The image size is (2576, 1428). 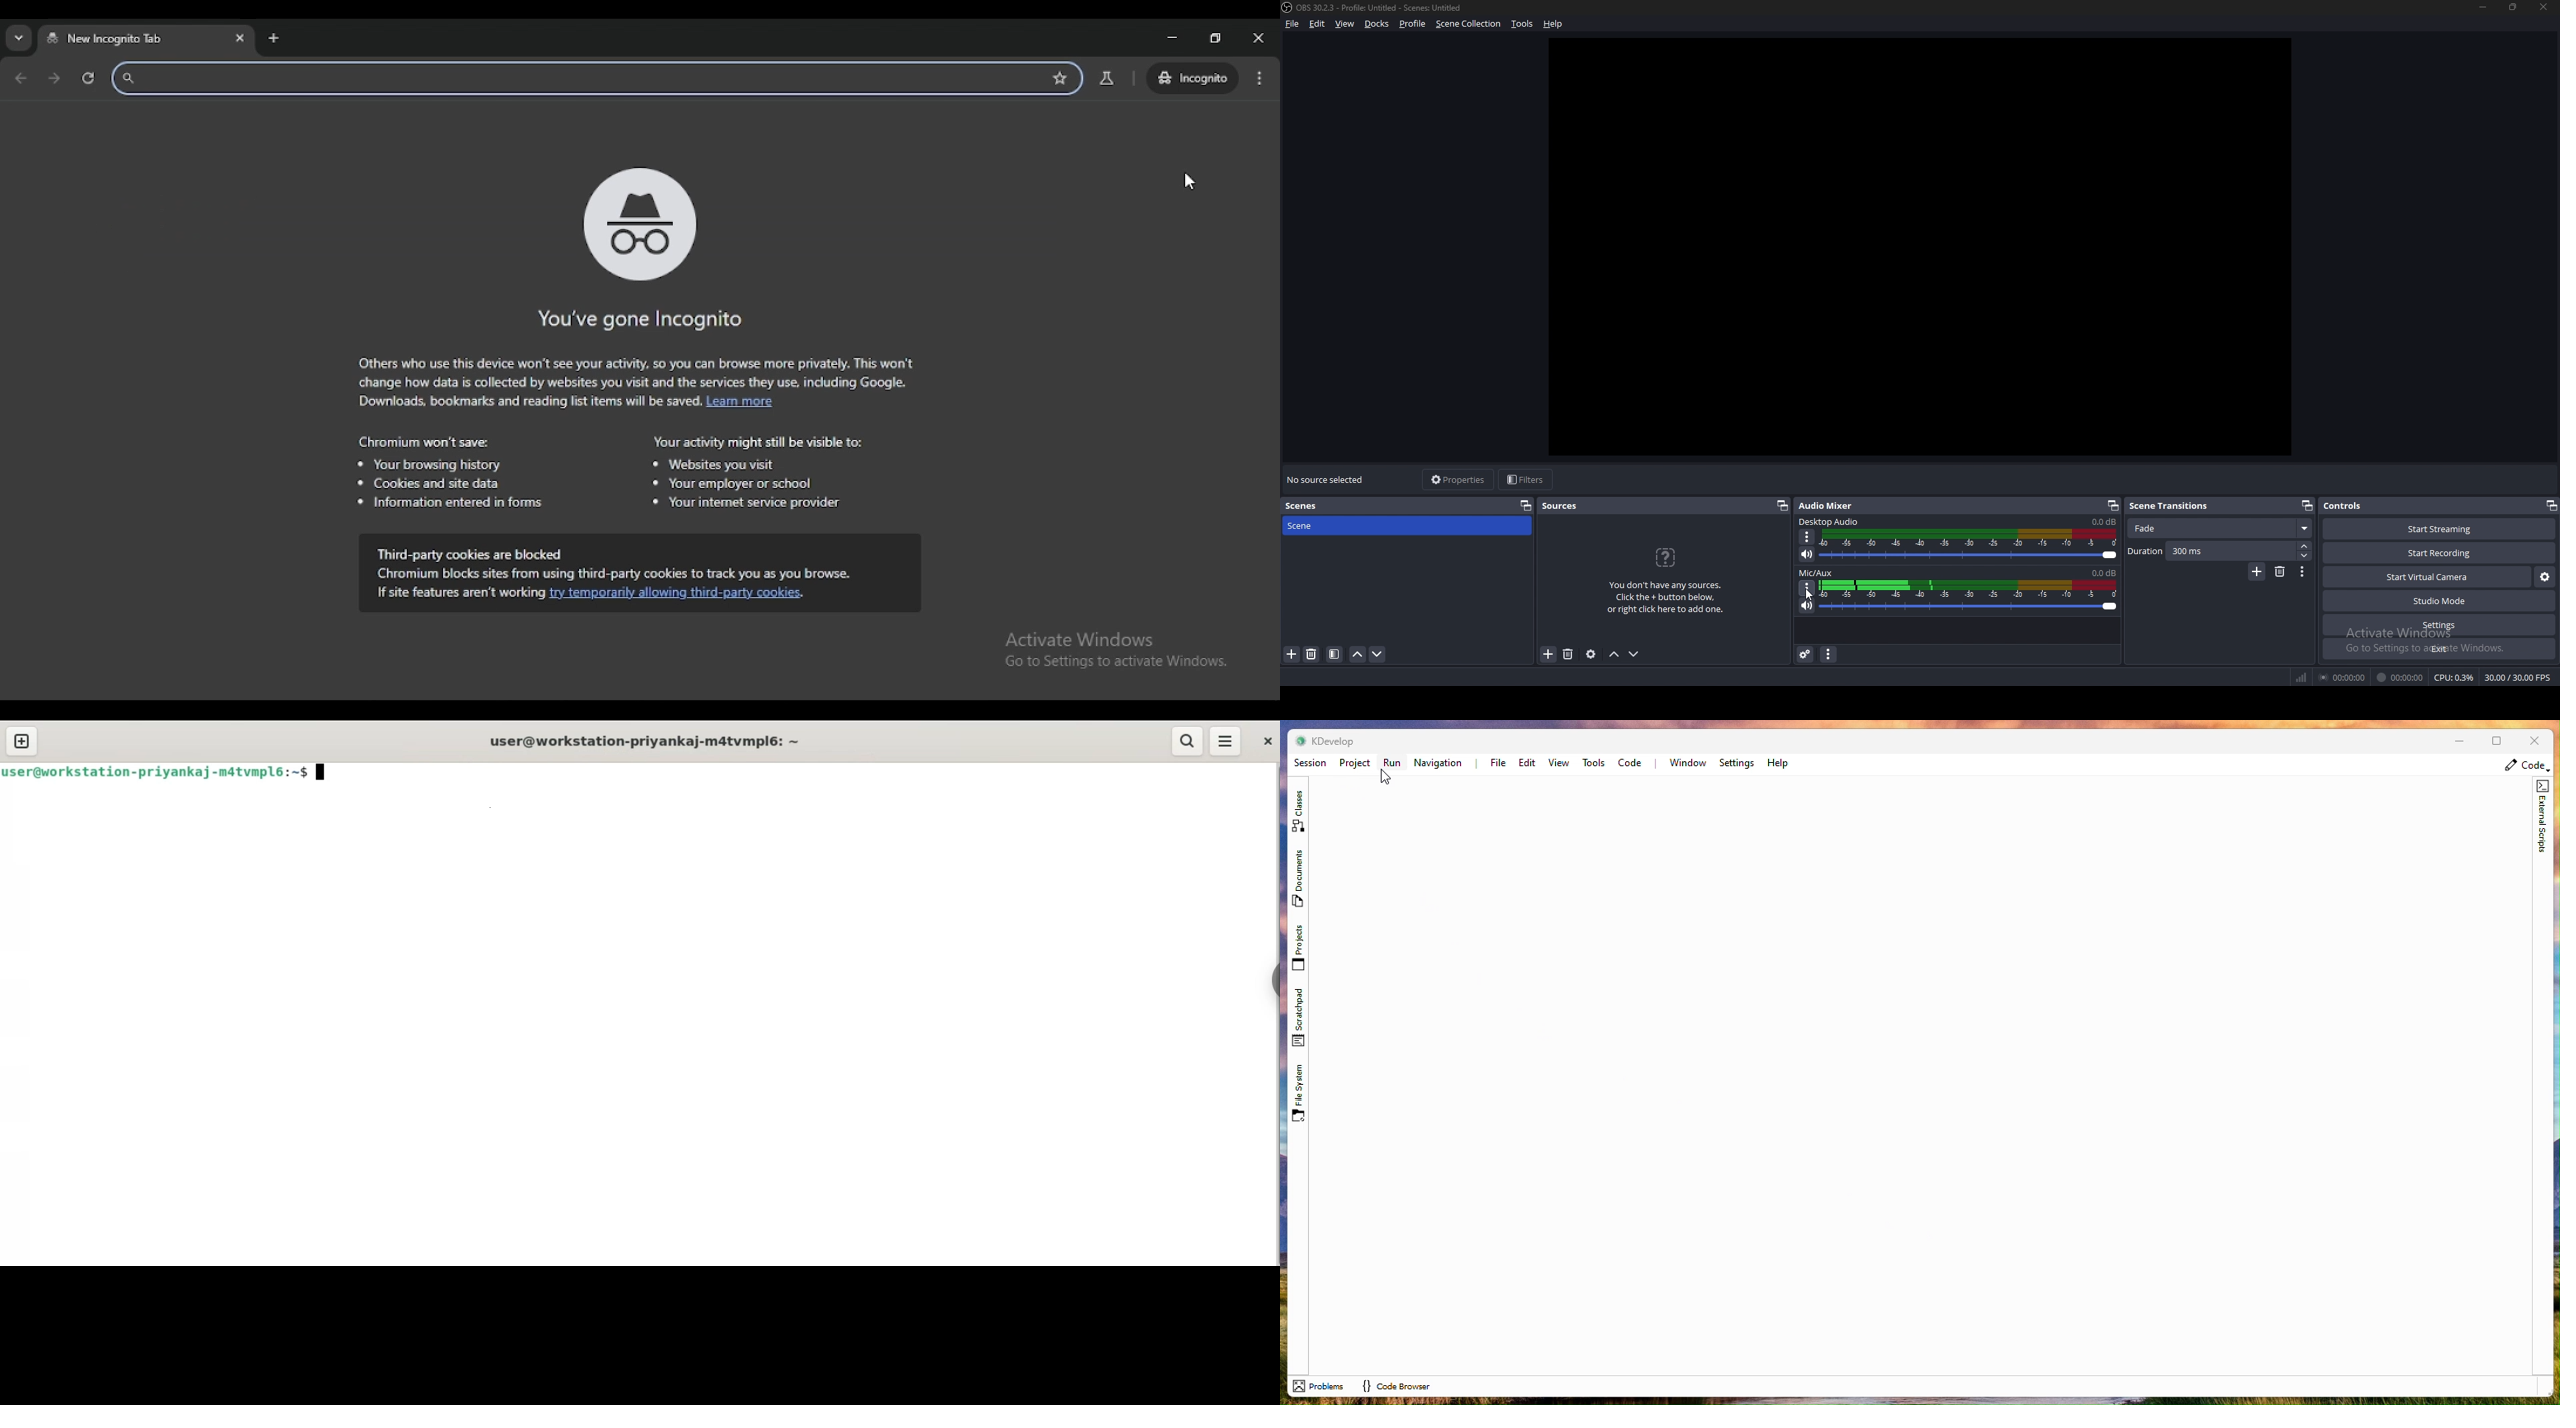 What do you see at coordinates (1967, 556) in the screenshot?
I see `desktop audio` at bounding box center [1967, 556].